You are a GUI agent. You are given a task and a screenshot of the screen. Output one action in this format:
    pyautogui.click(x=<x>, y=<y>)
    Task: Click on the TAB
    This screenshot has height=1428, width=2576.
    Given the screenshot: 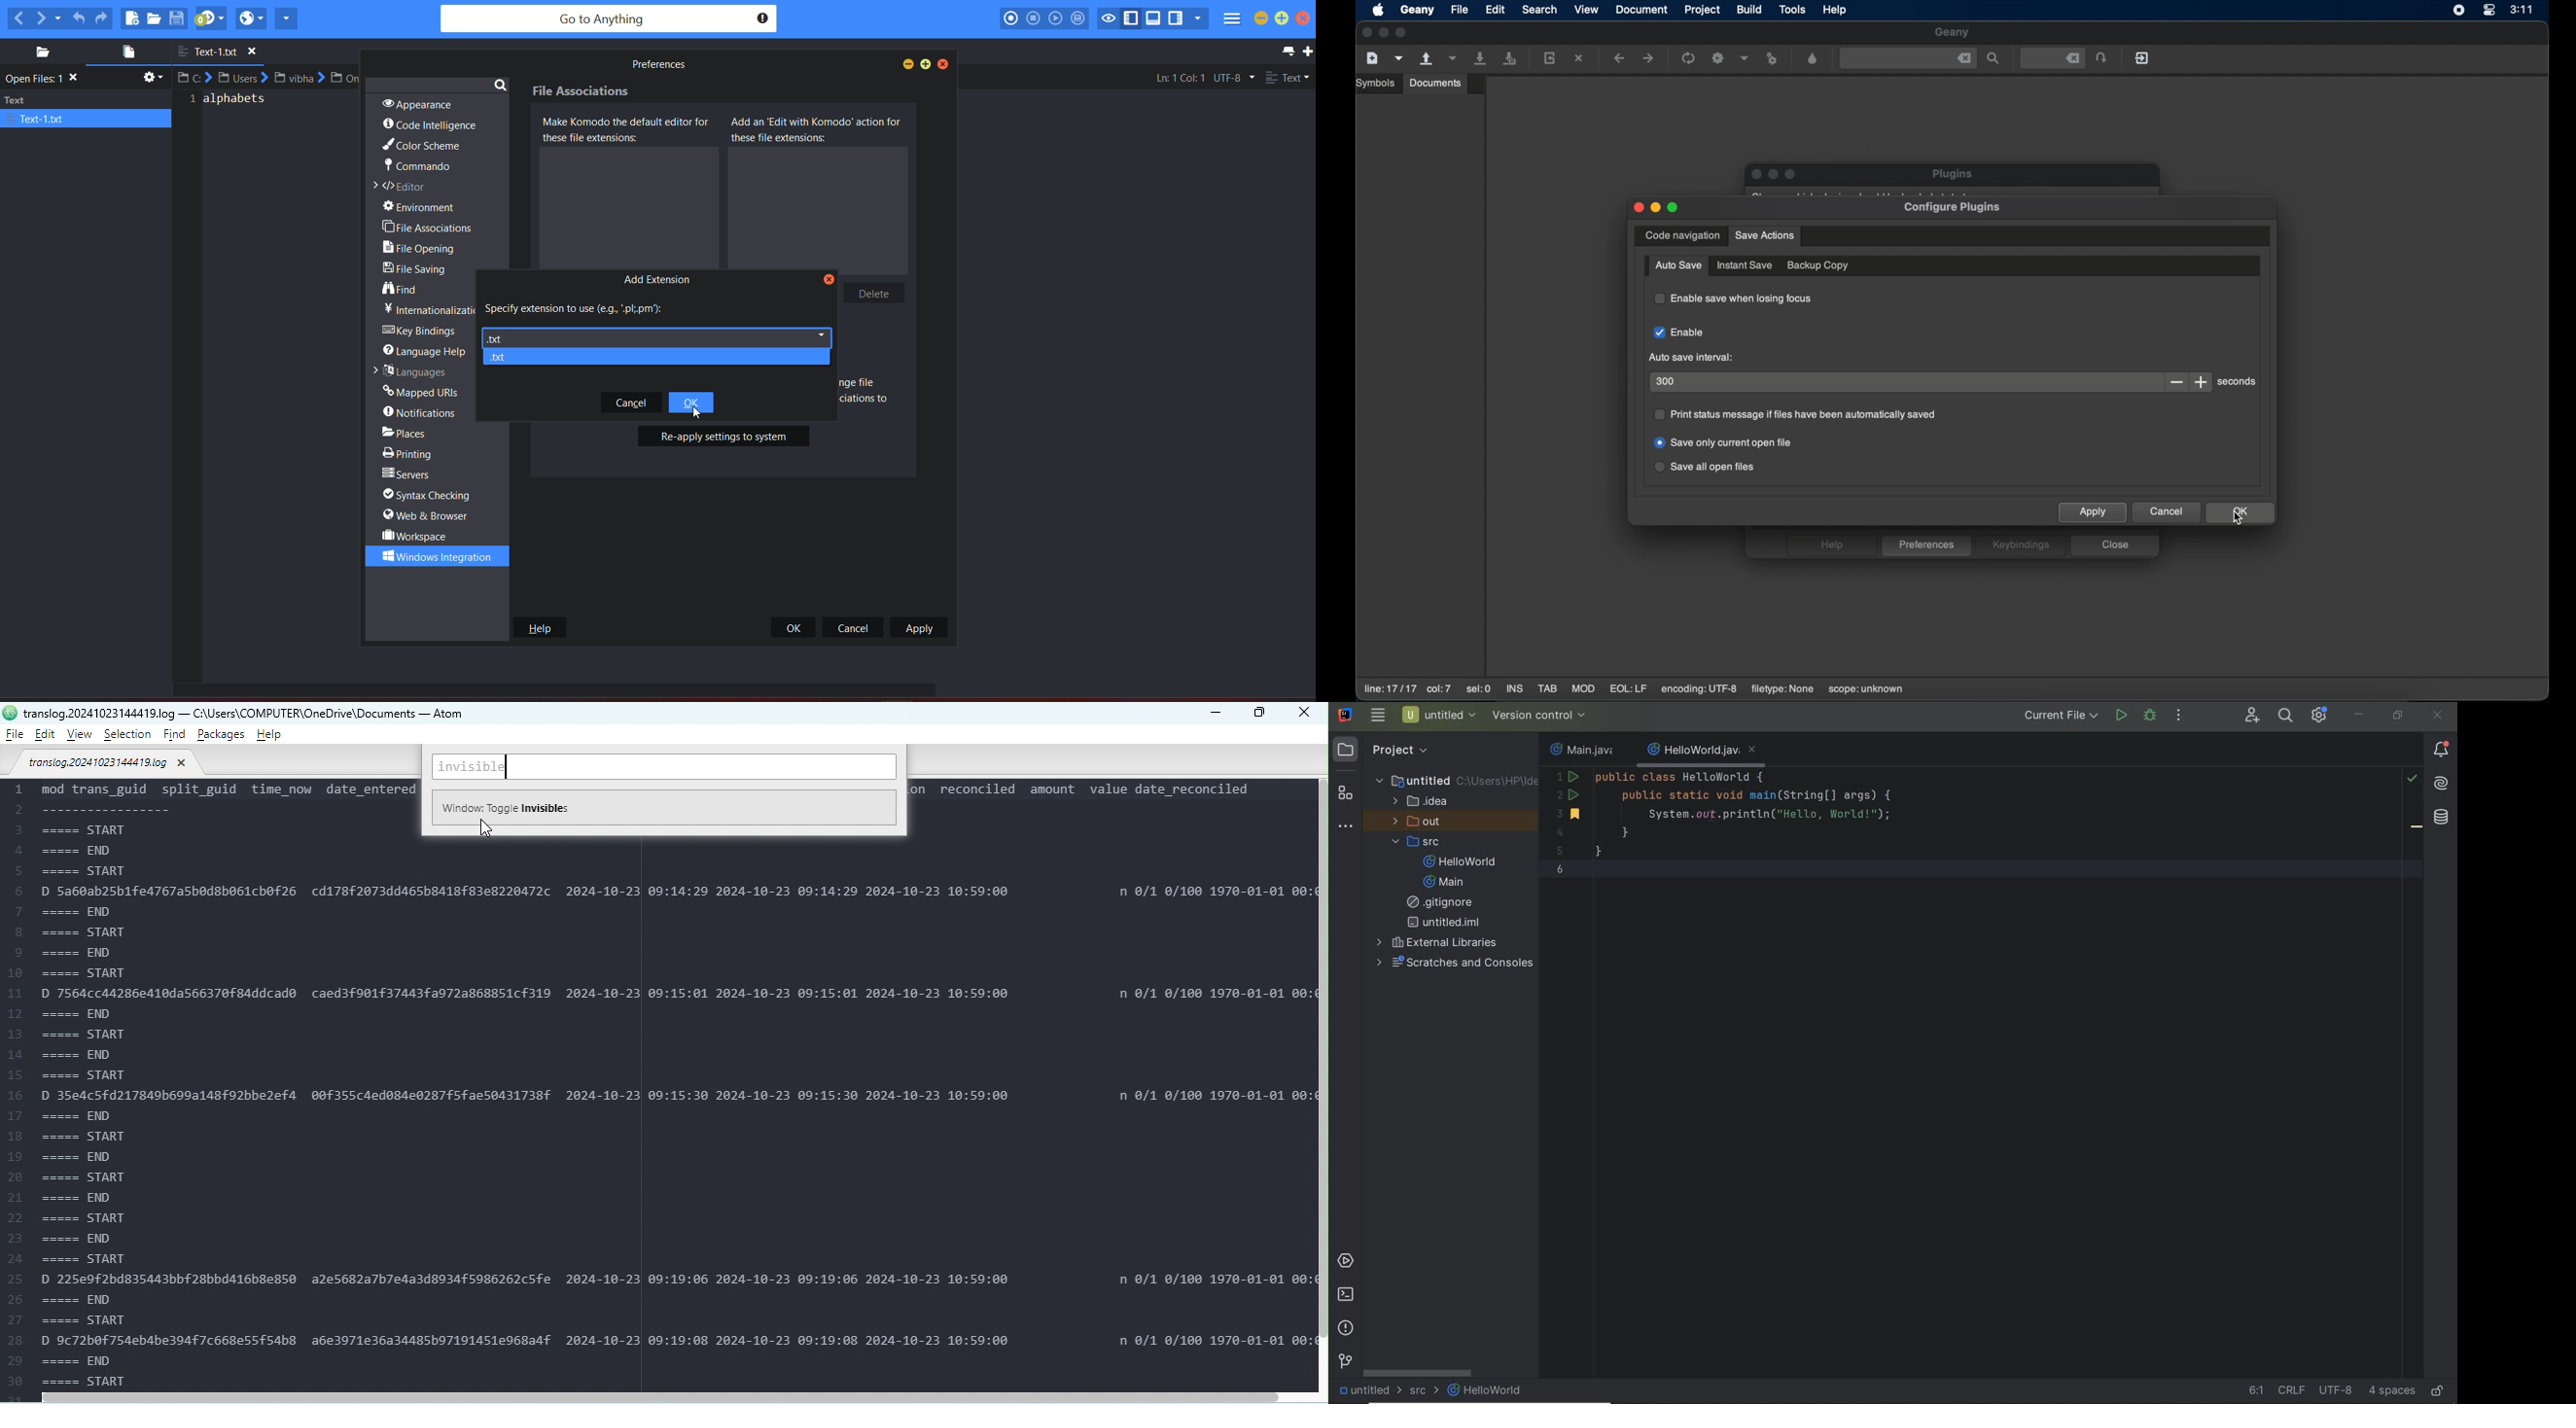 What is the action you would take?
    pyautogui.click(x=1547, y=689)
    